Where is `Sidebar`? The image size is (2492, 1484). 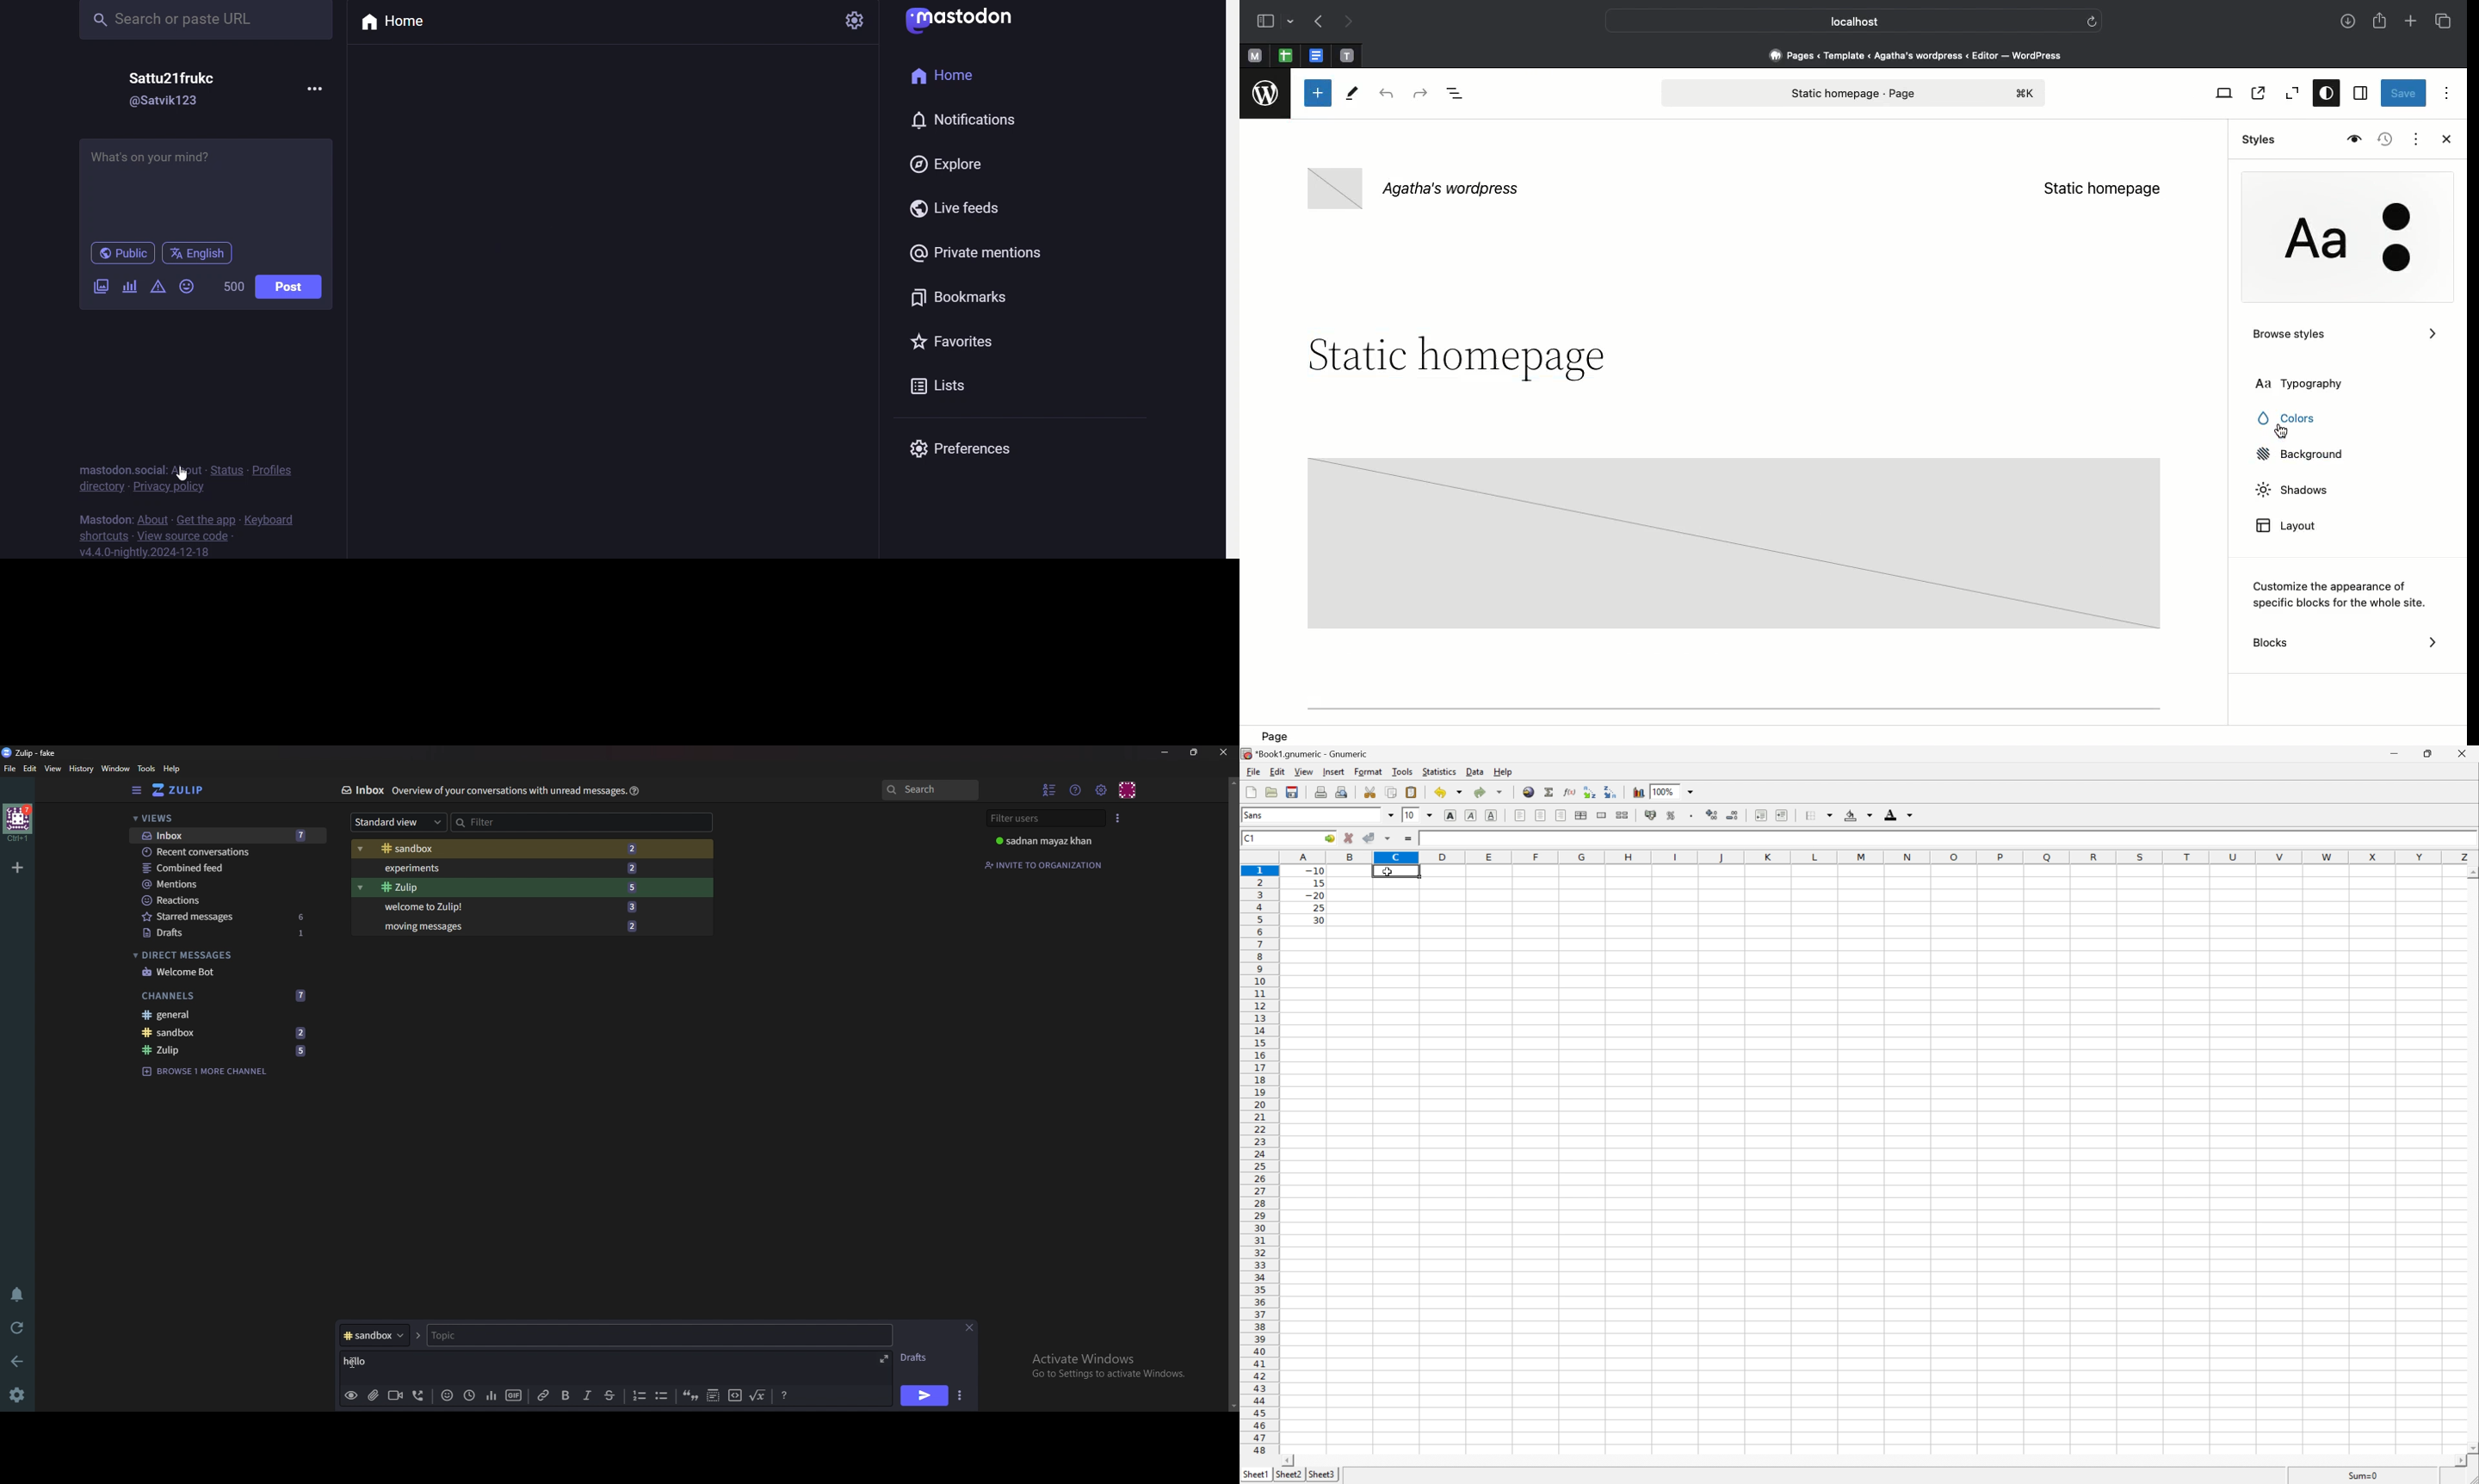 Sidebar is located at coordinates (1265, 21).